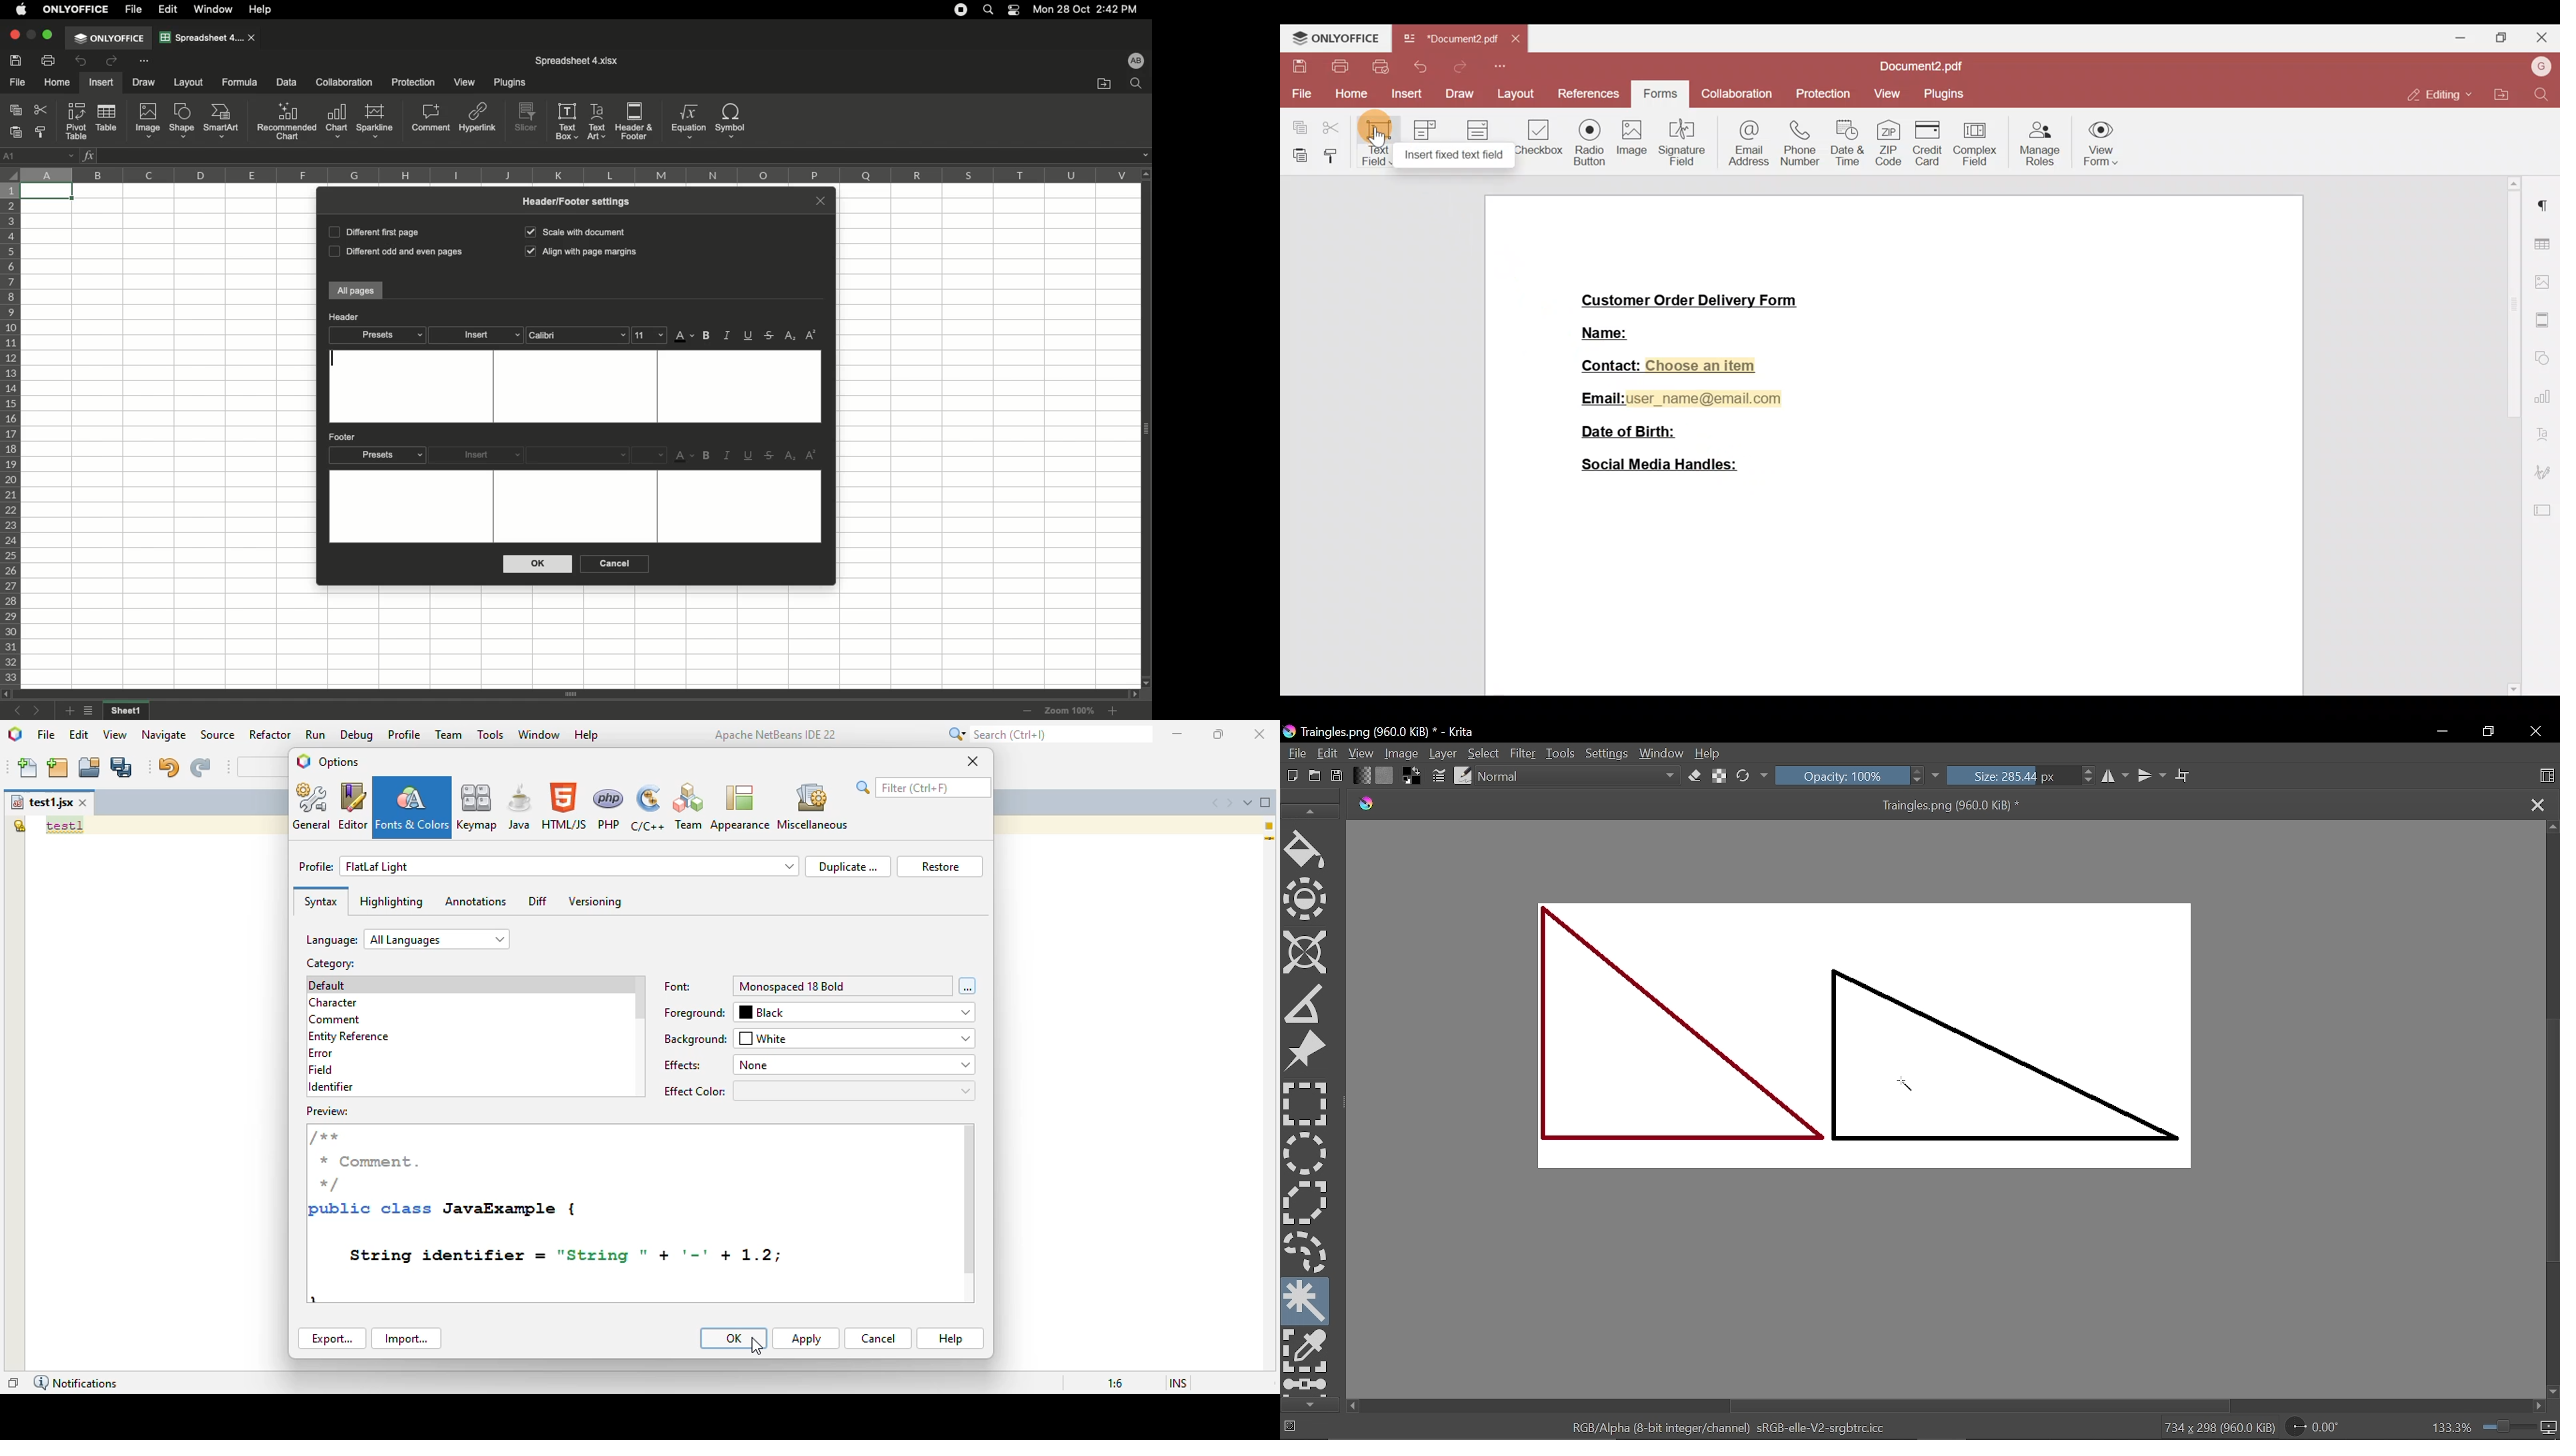 This screenshot has height=1456, width=2576. What do you see at coordinates (2513, 435) in the screenshot?
I see `Scroll bar` at bounding box center [2513, 435].